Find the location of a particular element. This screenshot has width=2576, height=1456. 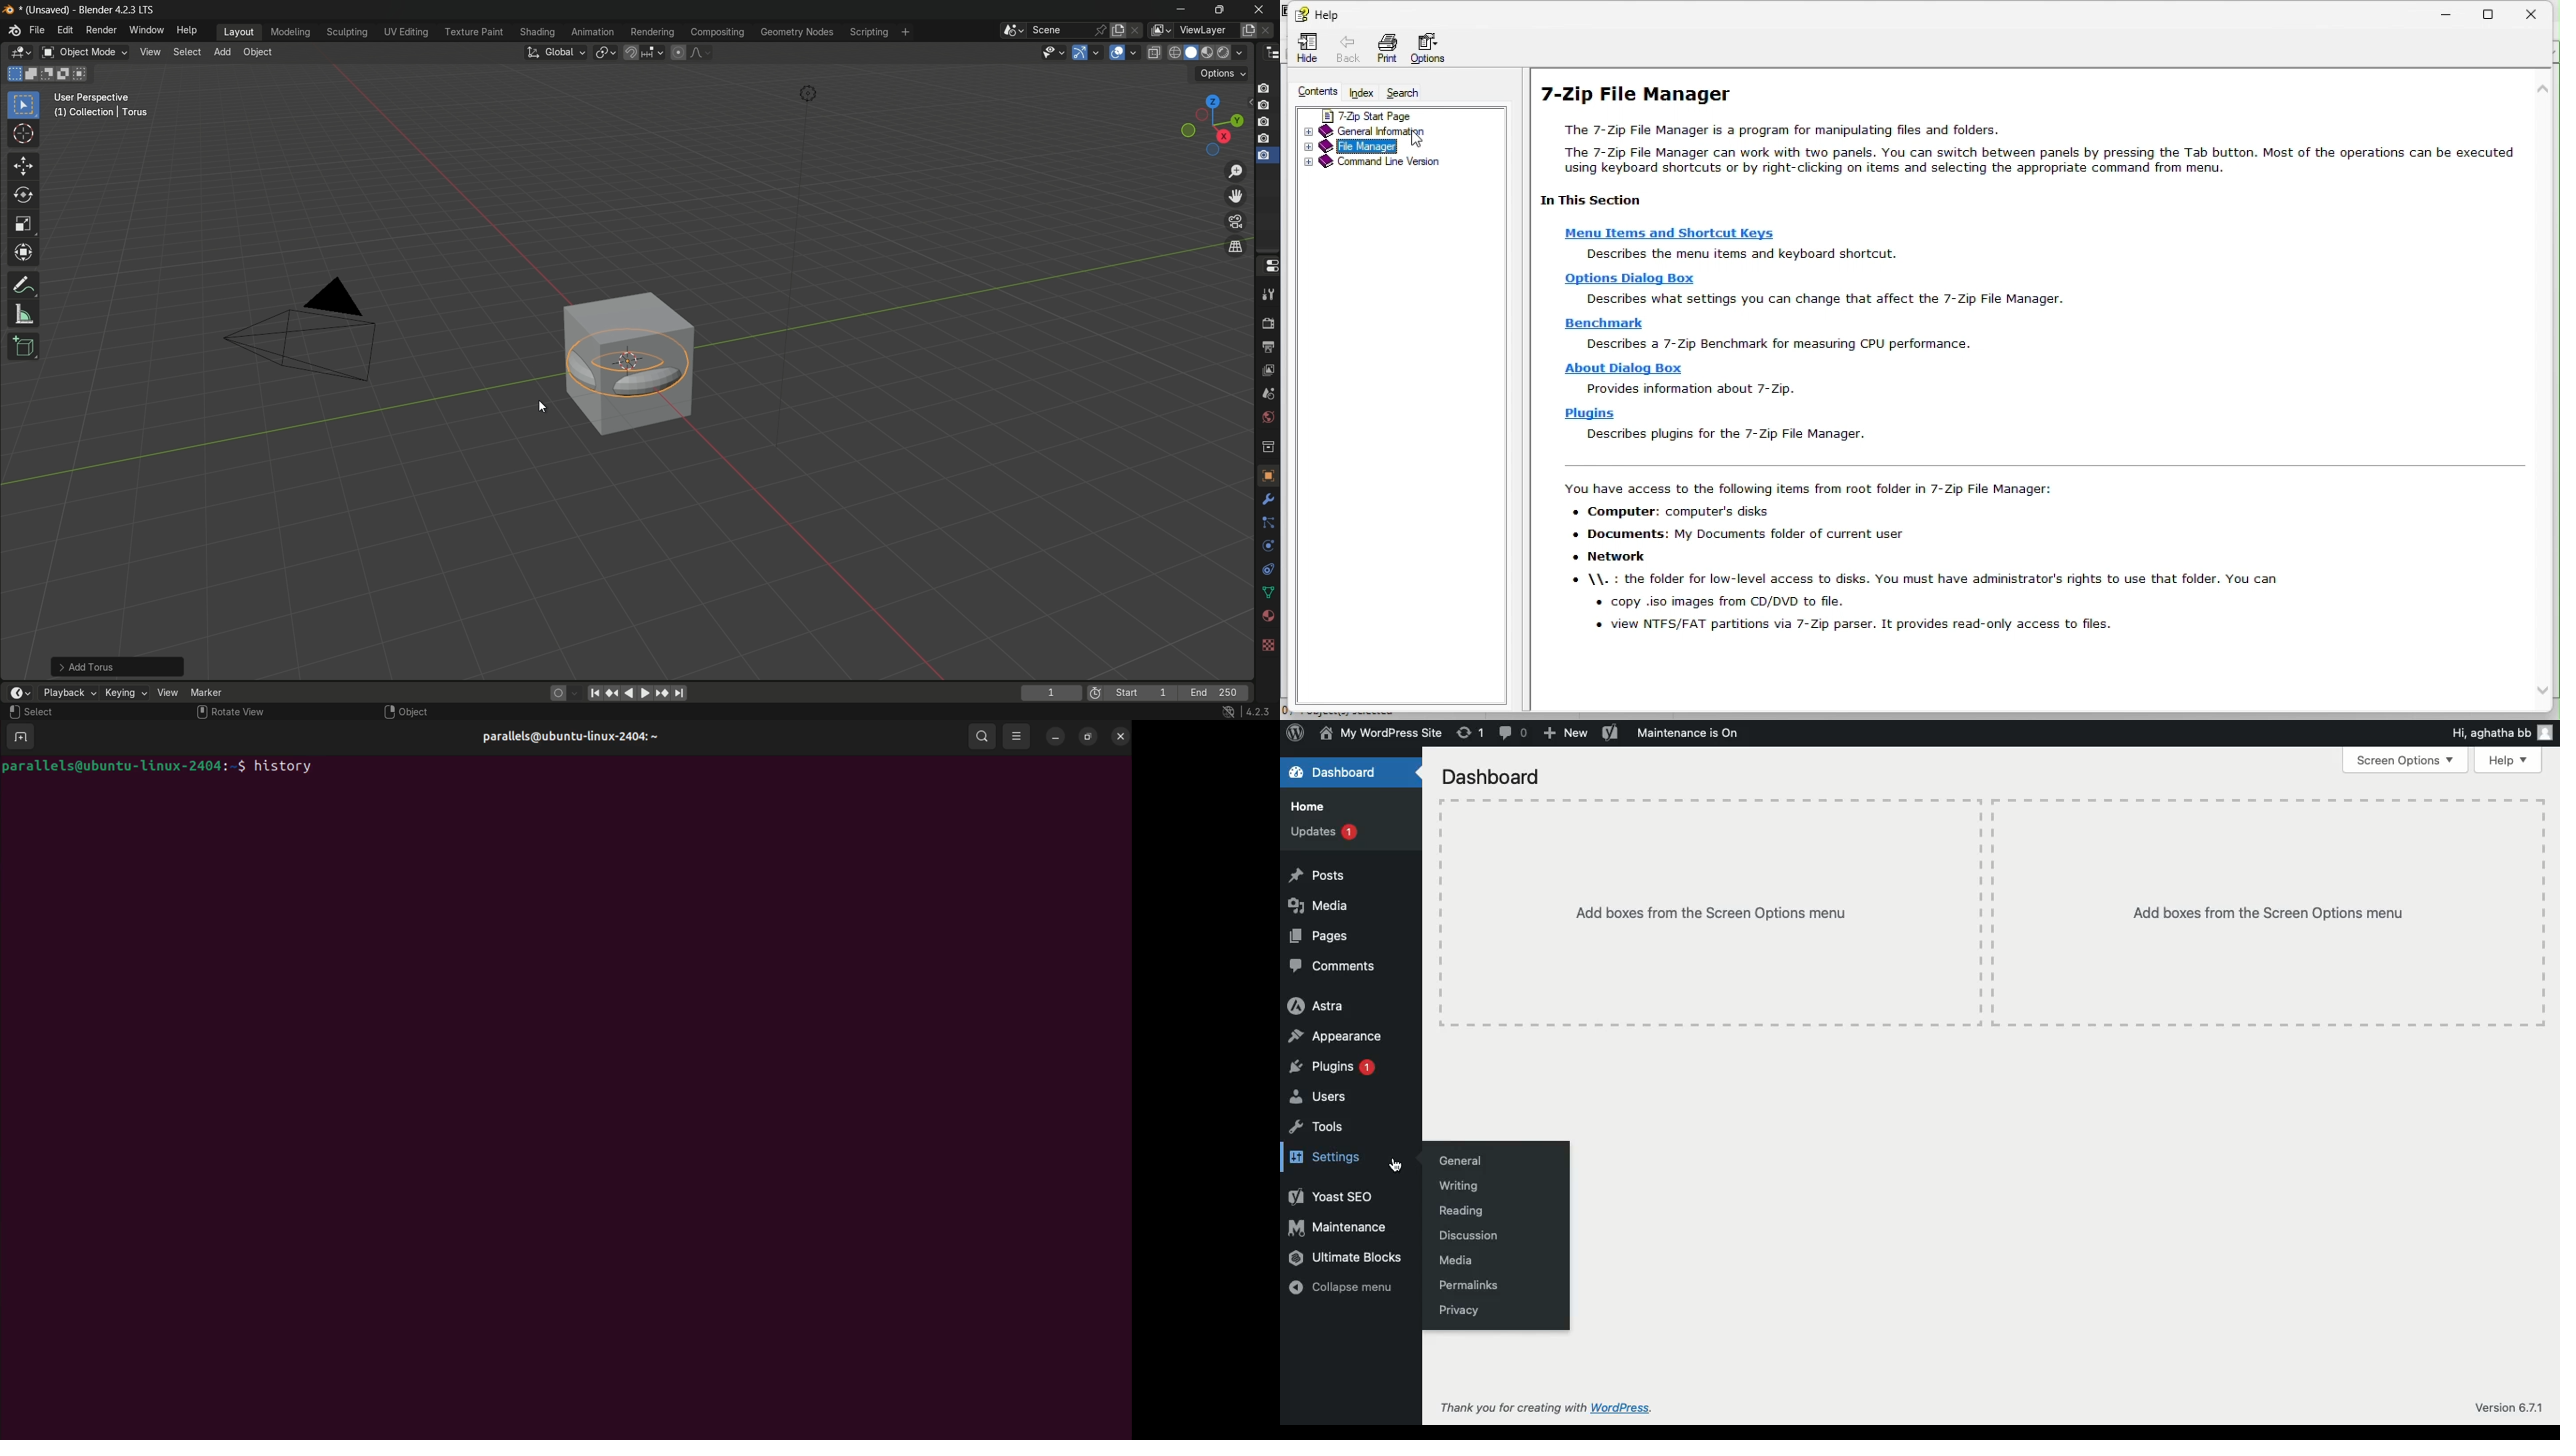

window menu is located at coordinates (145, 29).